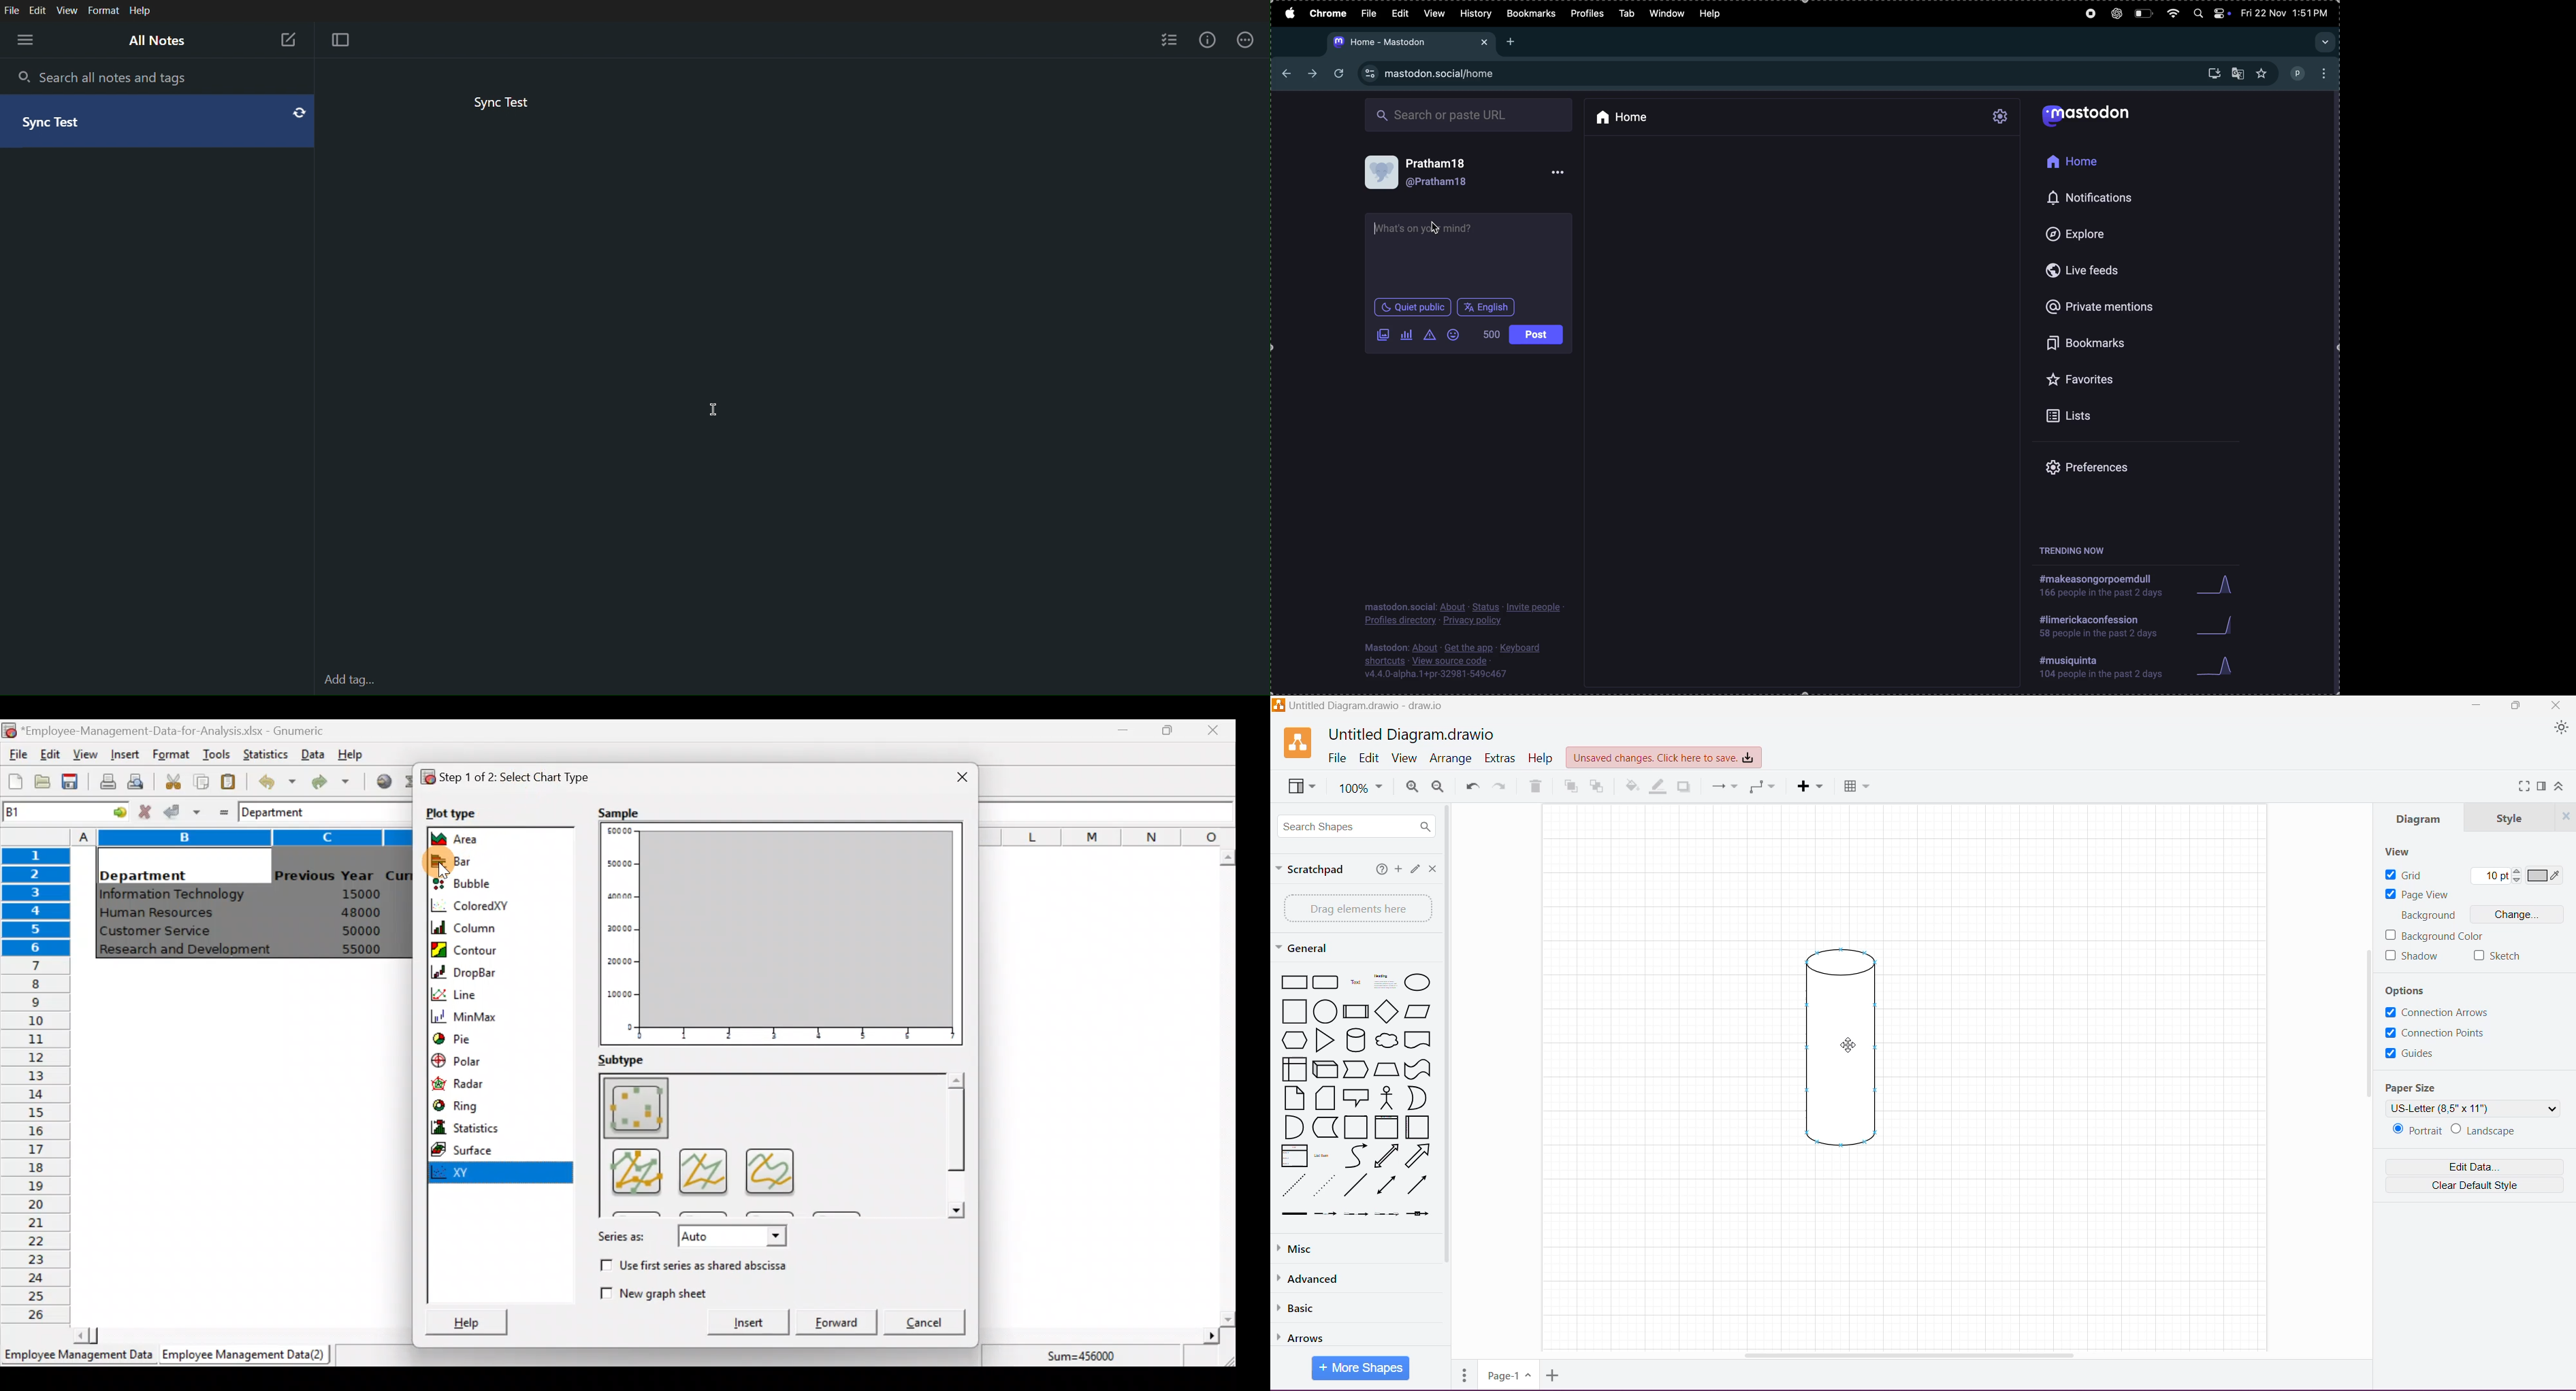 The width and height of the screenshot is (2576, 1400). What do you see at coordinates (2172, 13) in the screenshot?
I see `wifi` at bounding box center [2172, 13].